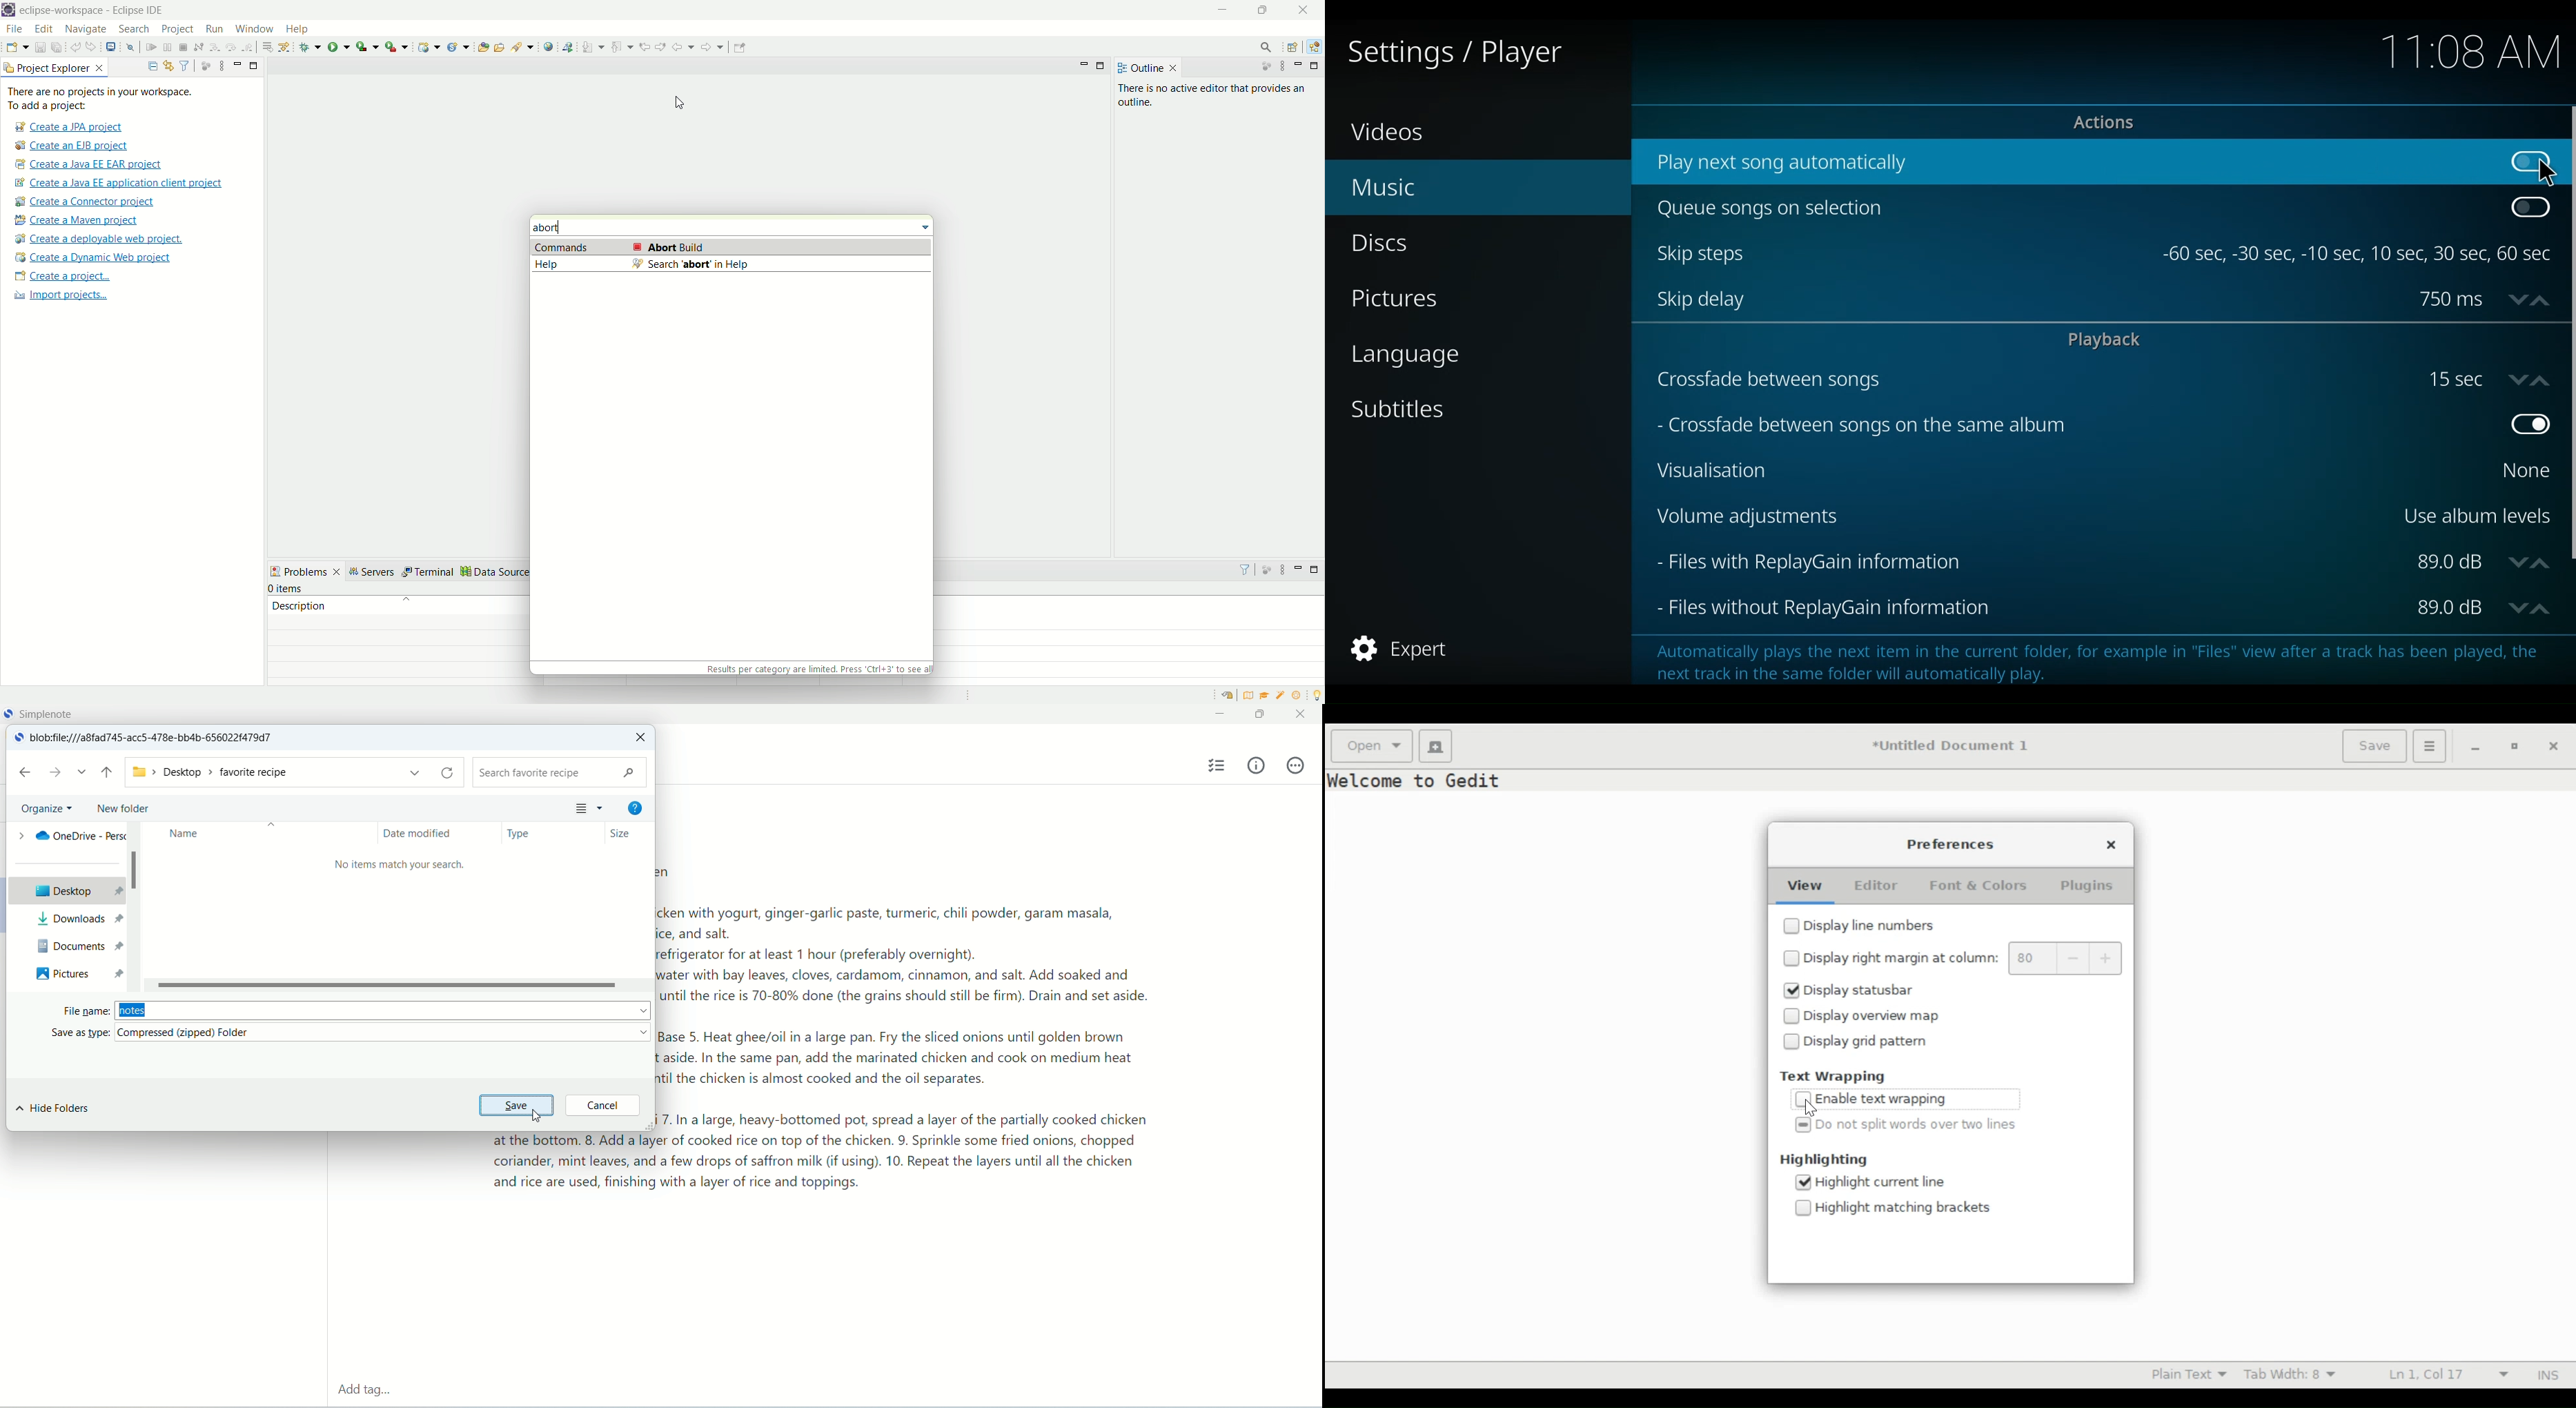 This screenshot has height=1428, width=2576. I want to click on add tag, so click(362, 1391).